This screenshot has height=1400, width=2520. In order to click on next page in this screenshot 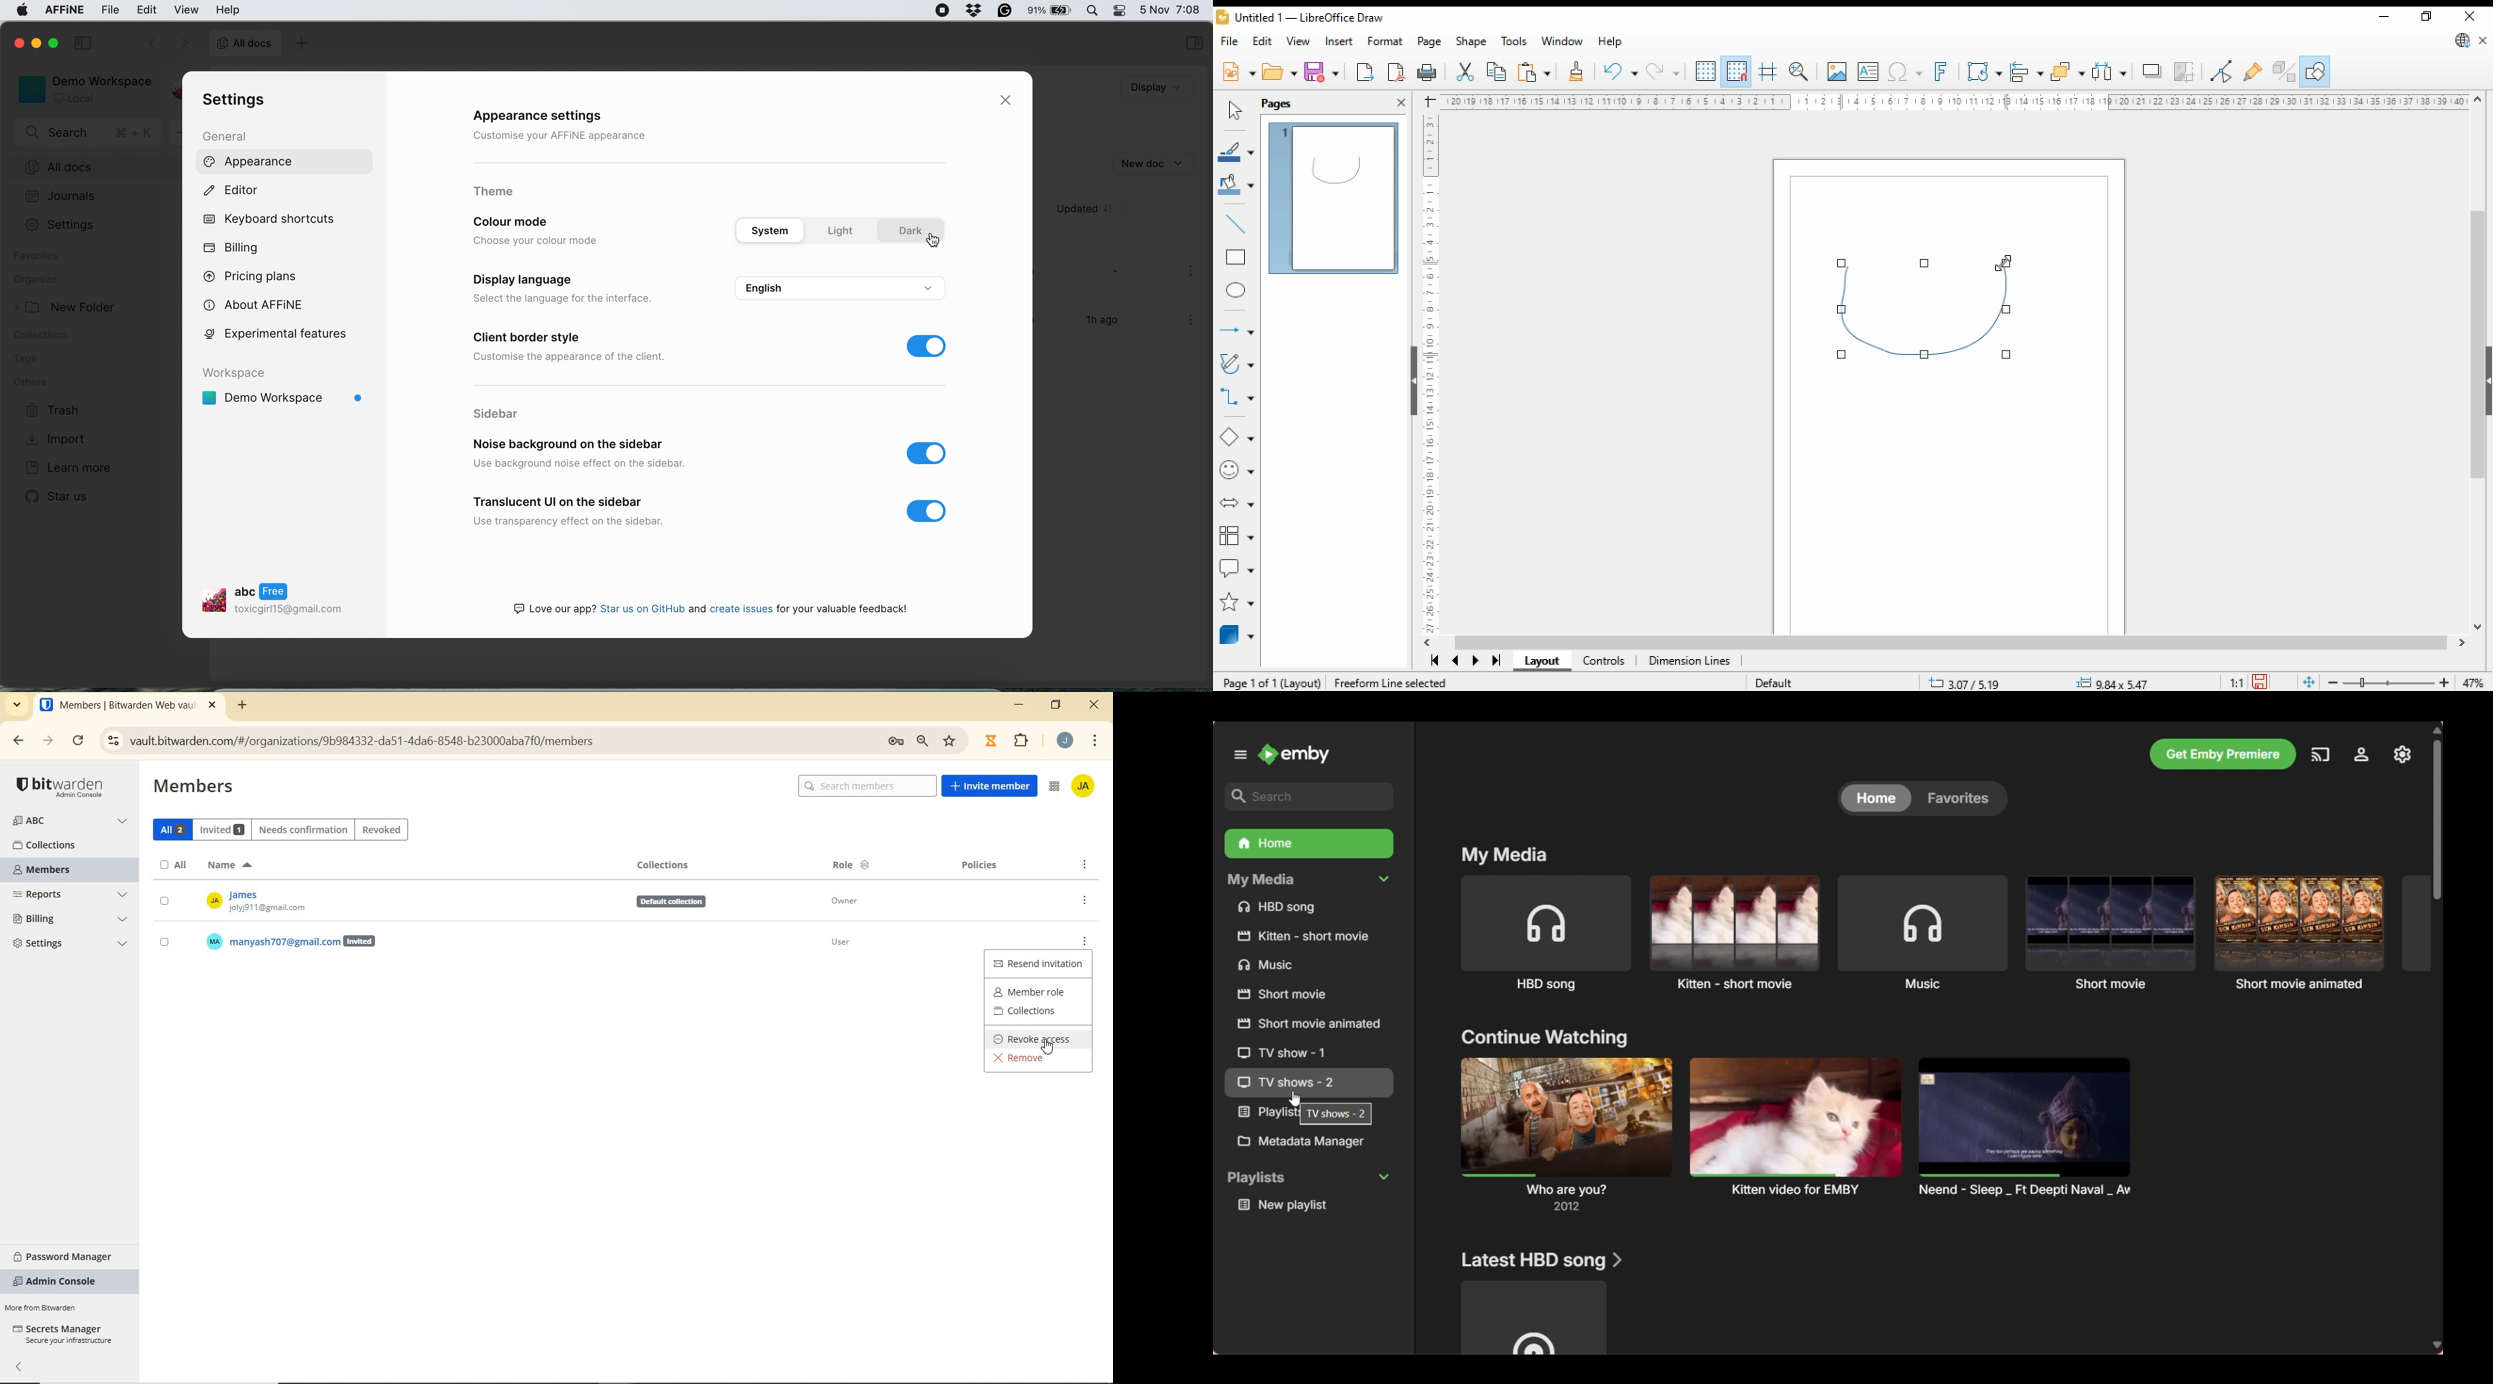, I will do `click(1475, 661)`.